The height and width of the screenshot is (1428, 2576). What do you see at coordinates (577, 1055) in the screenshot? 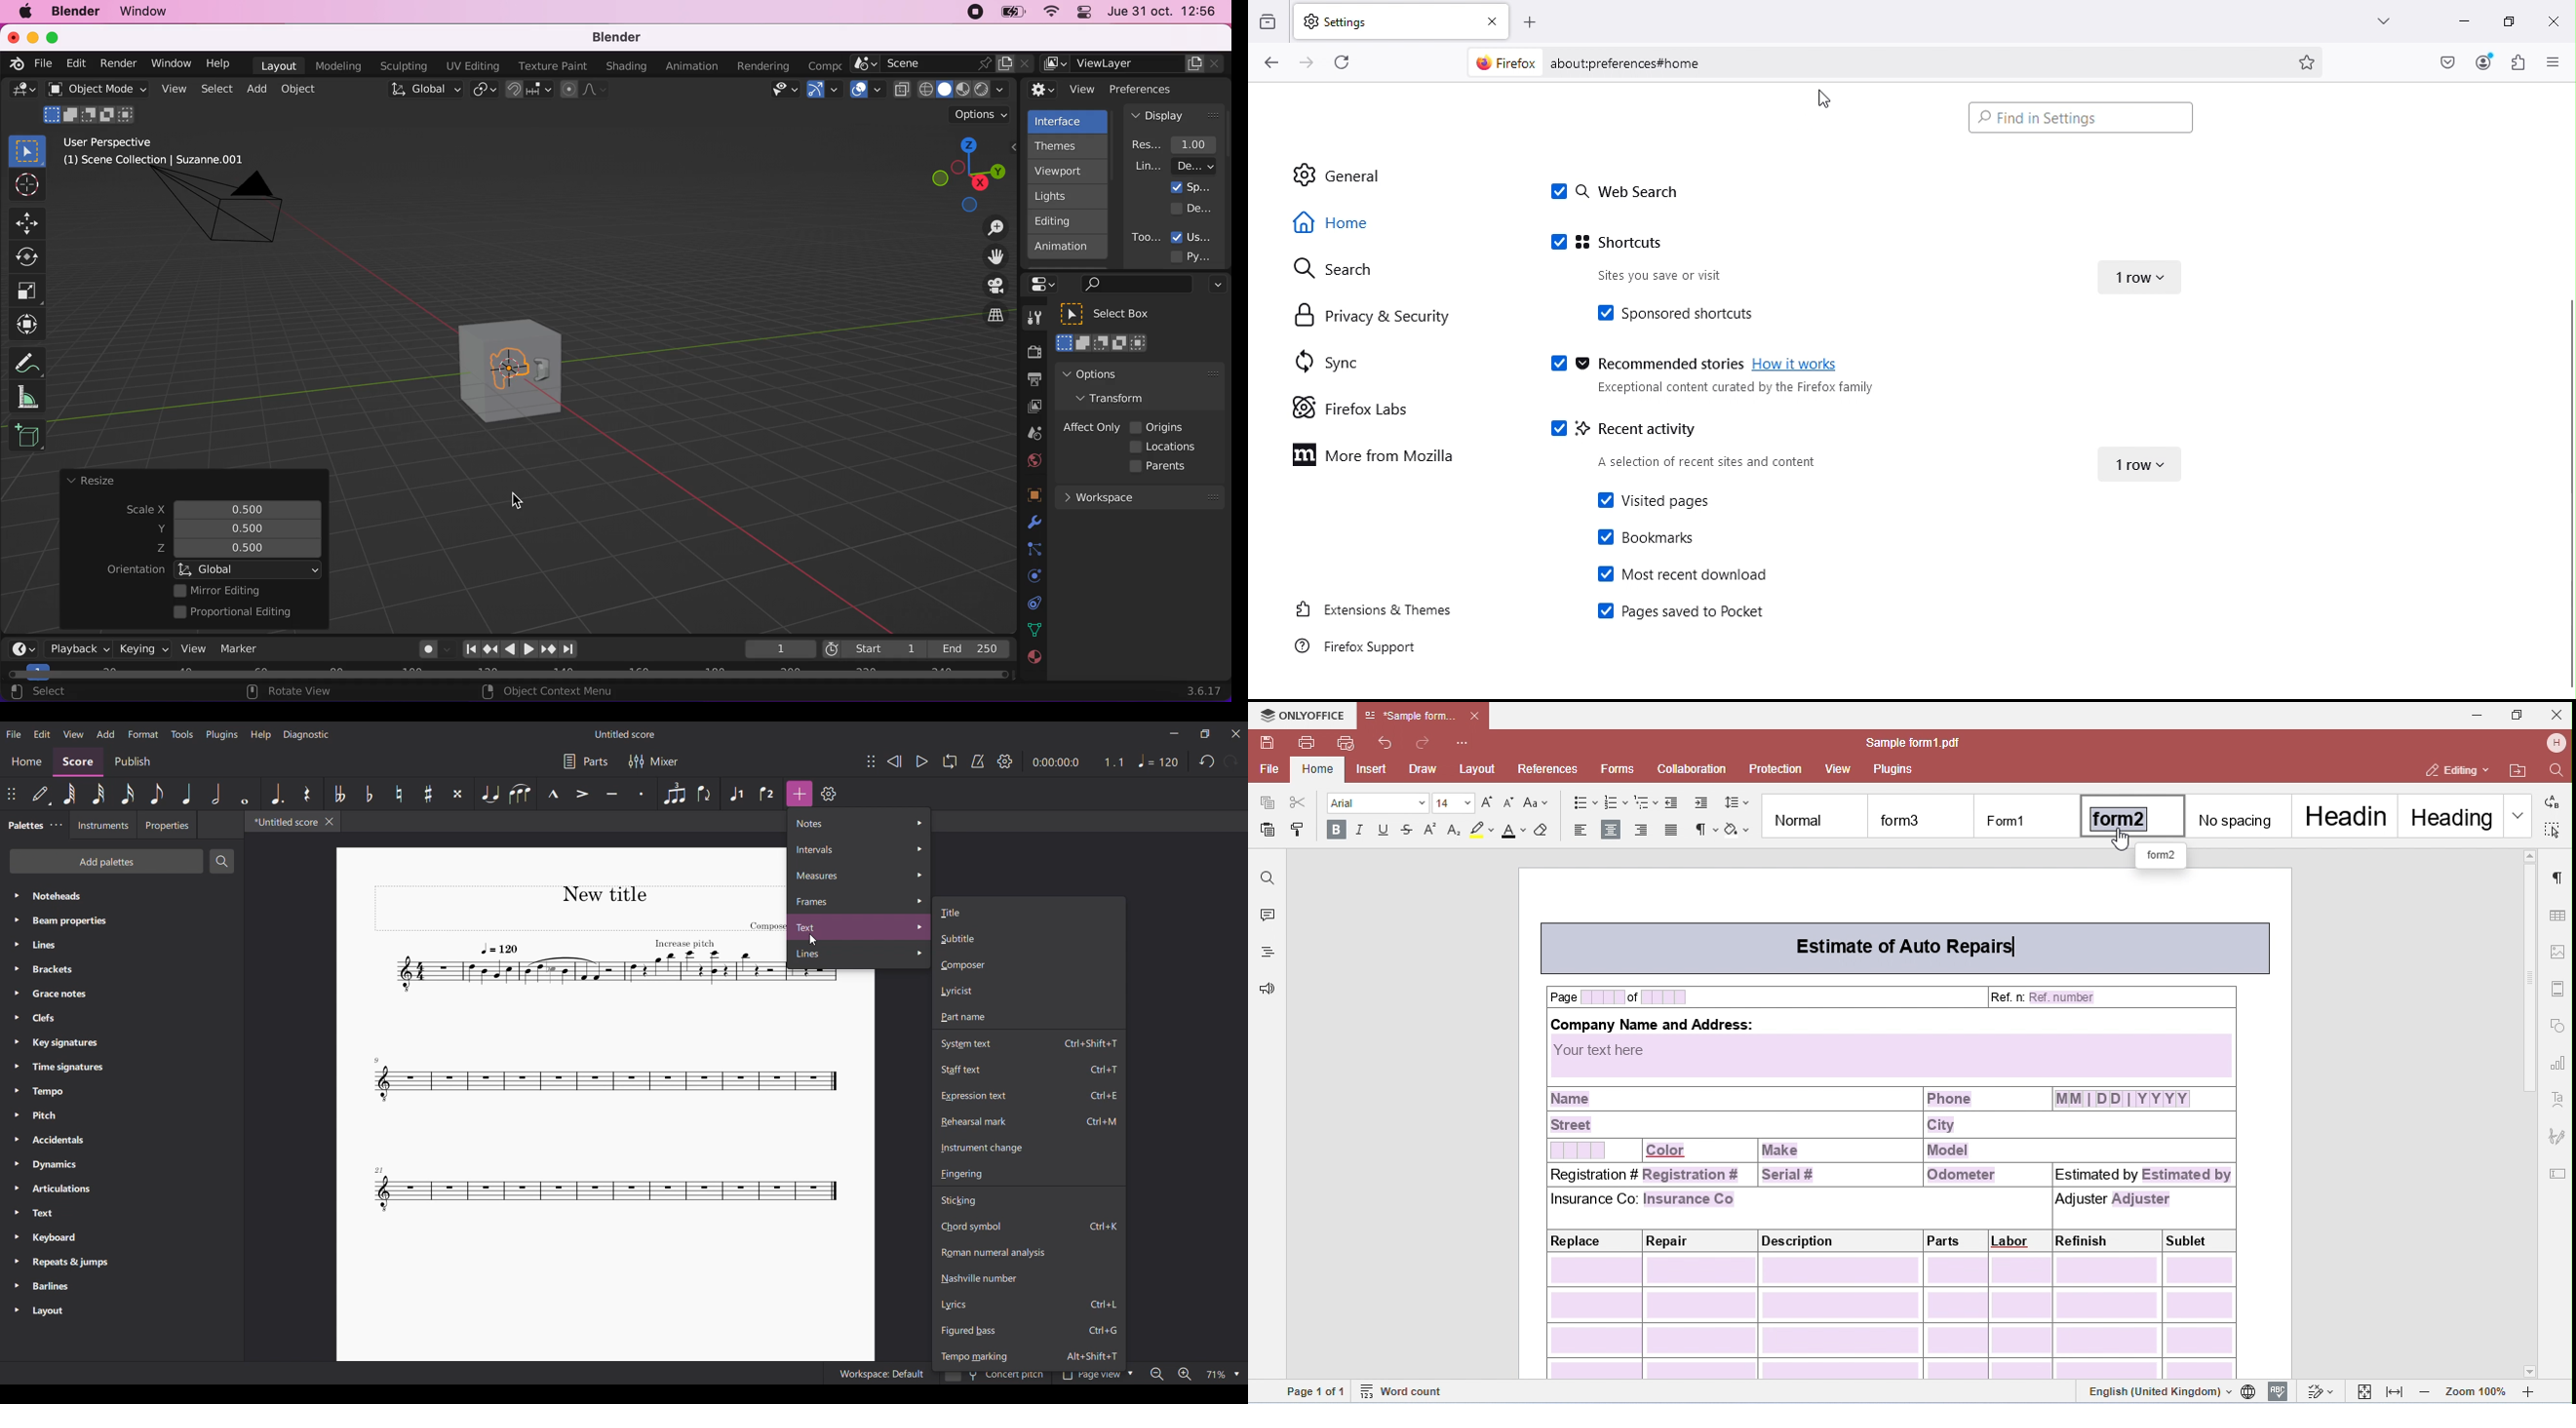
I see `Current score` at bounding box center [577, 1055].